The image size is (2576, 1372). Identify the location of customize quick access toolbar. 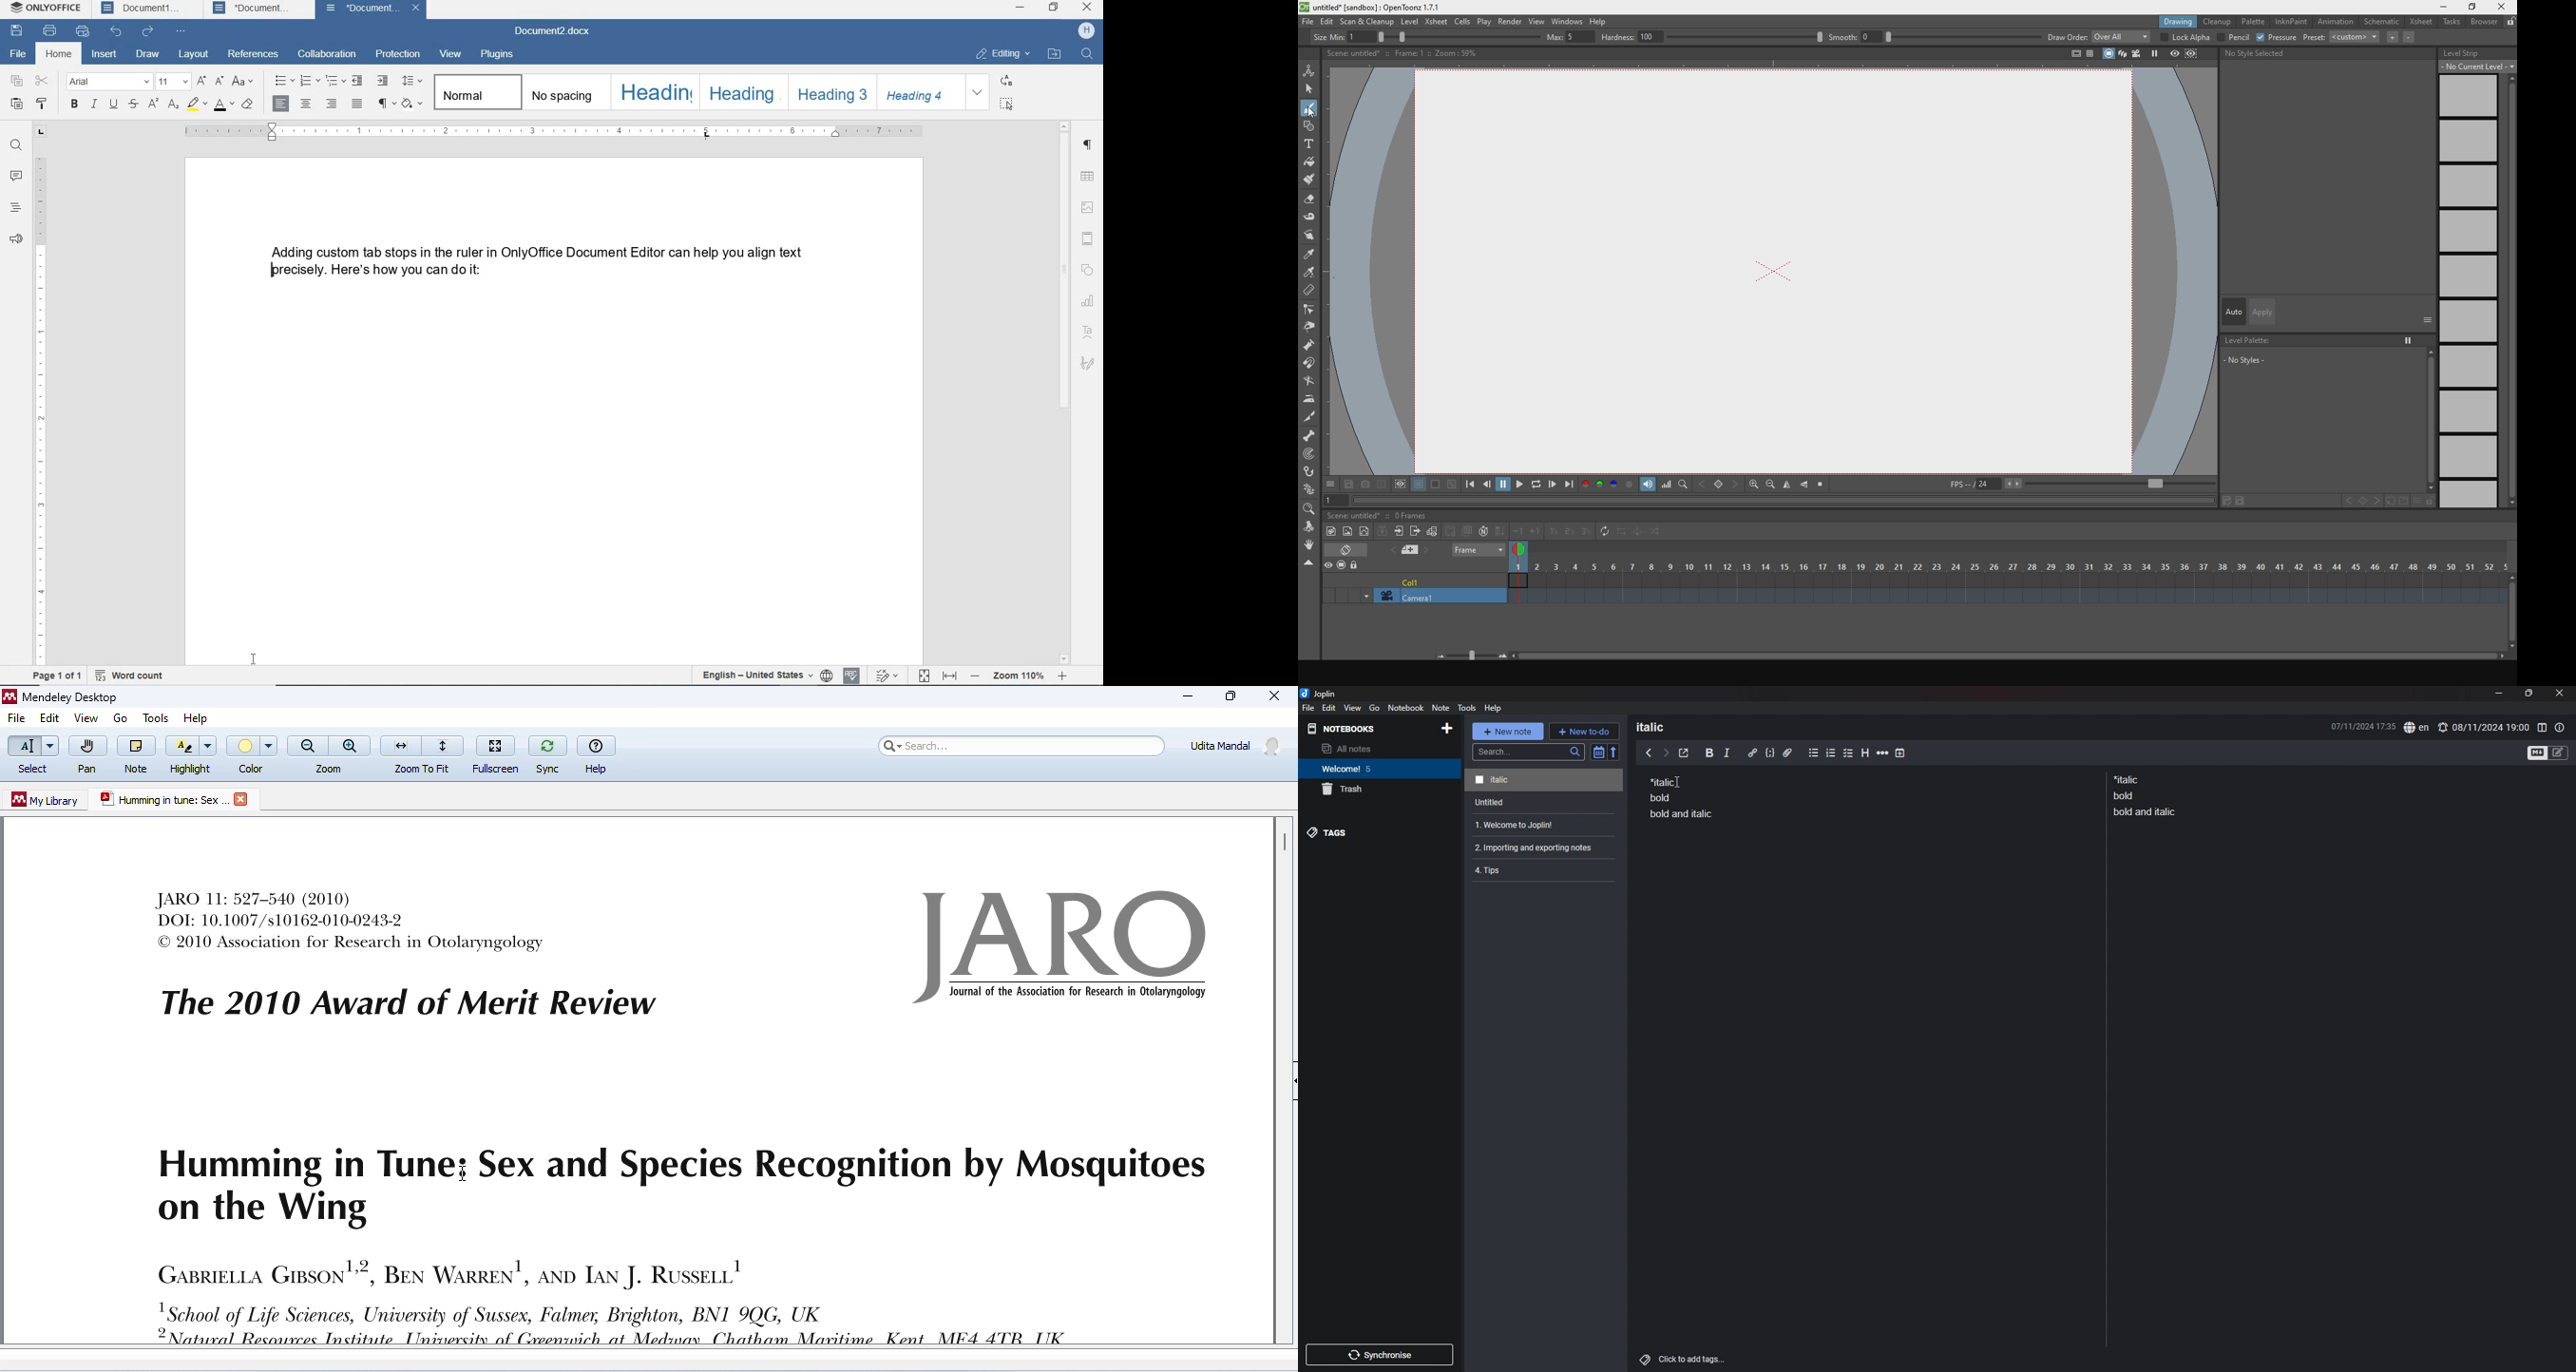
(183, 32).